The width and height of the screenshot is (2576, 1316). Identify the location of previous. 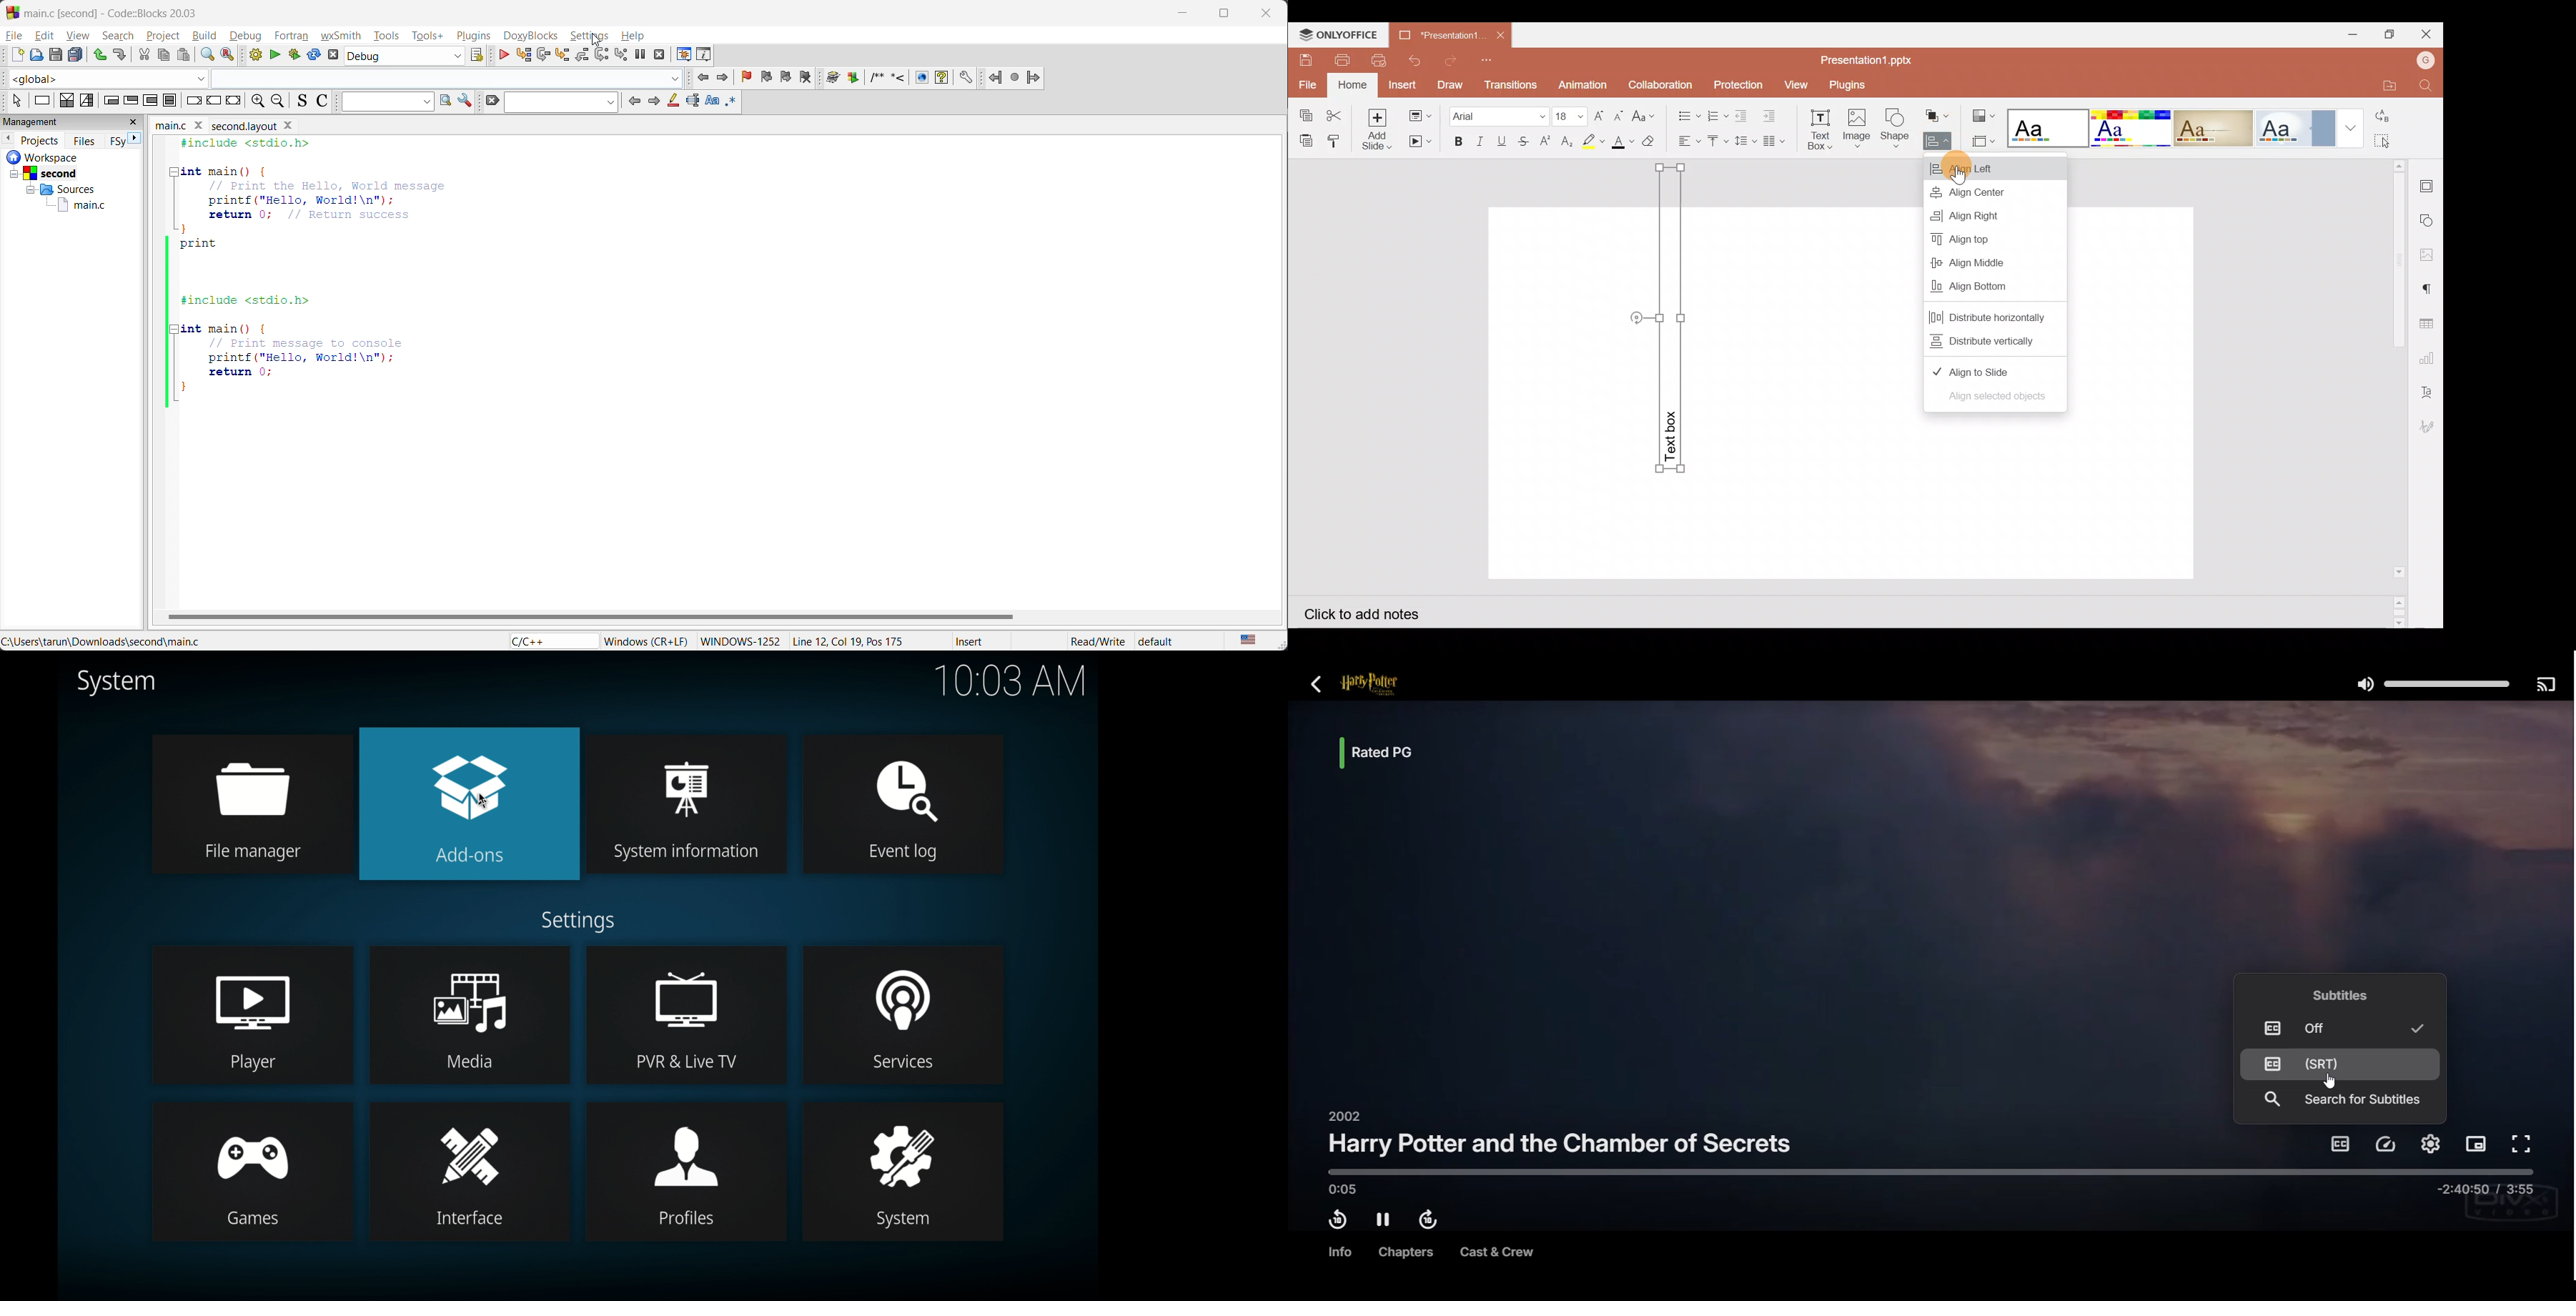
(631, 100).